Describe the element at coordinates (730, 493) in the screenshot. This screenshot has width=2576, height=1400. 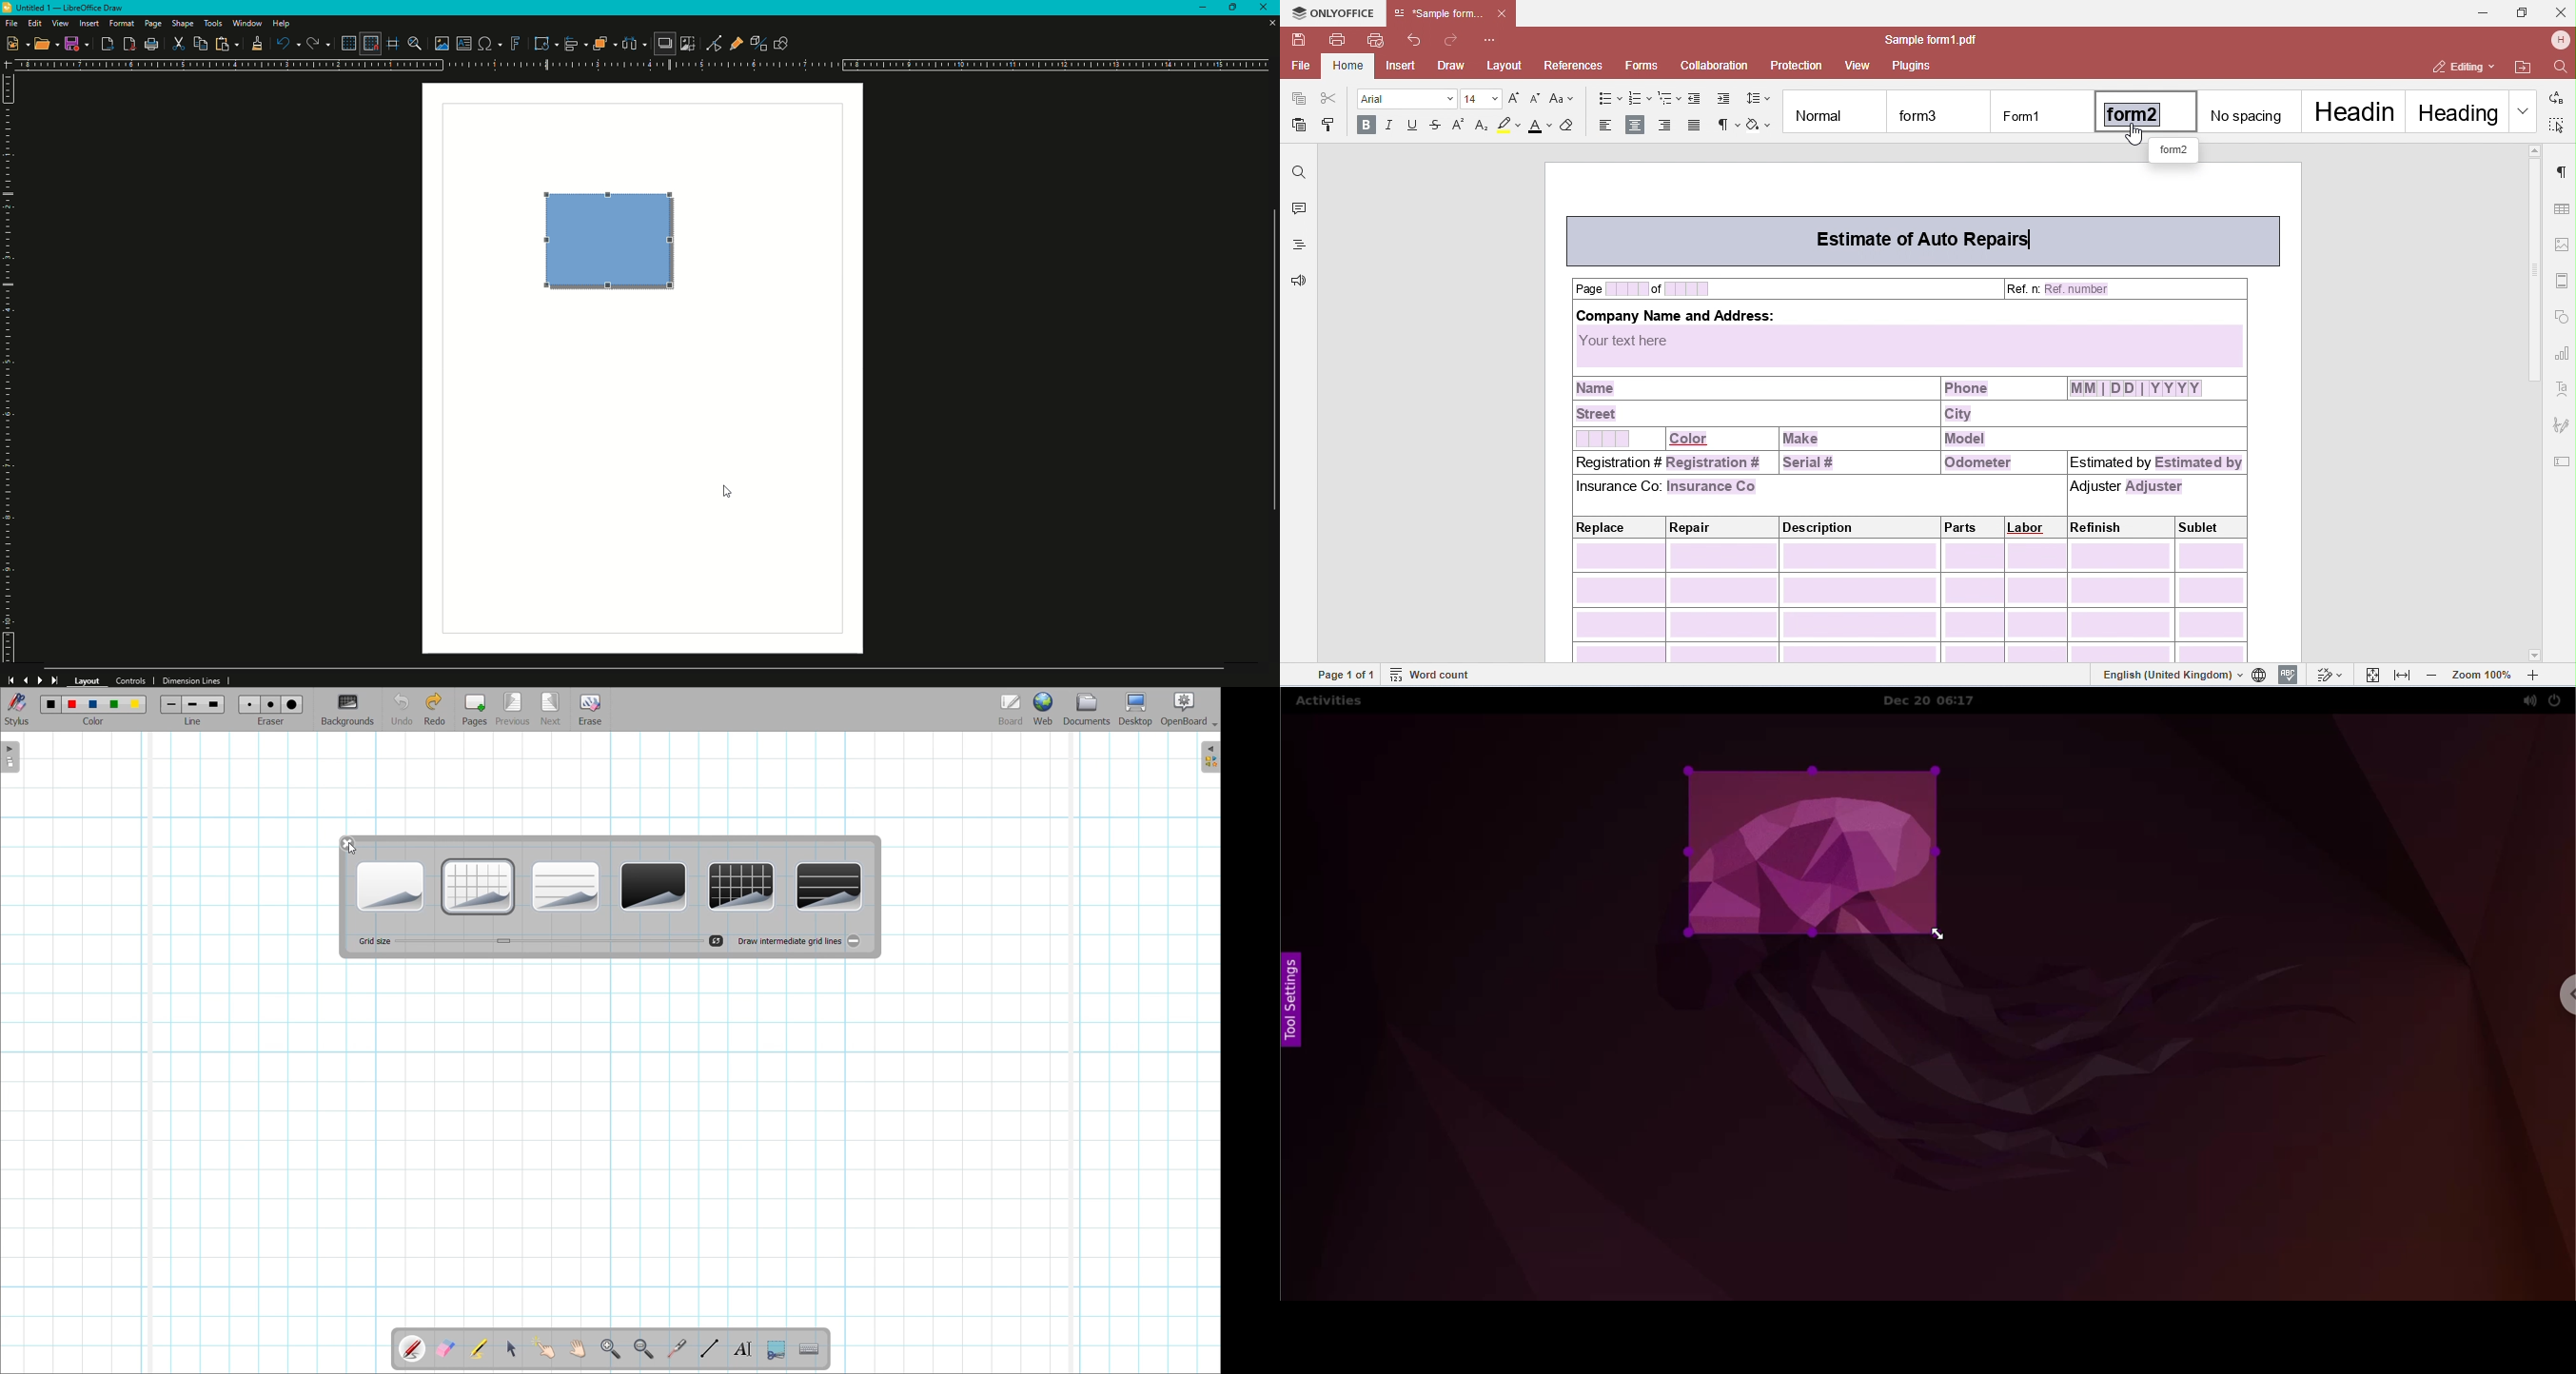
I see `Cursor` at that location.